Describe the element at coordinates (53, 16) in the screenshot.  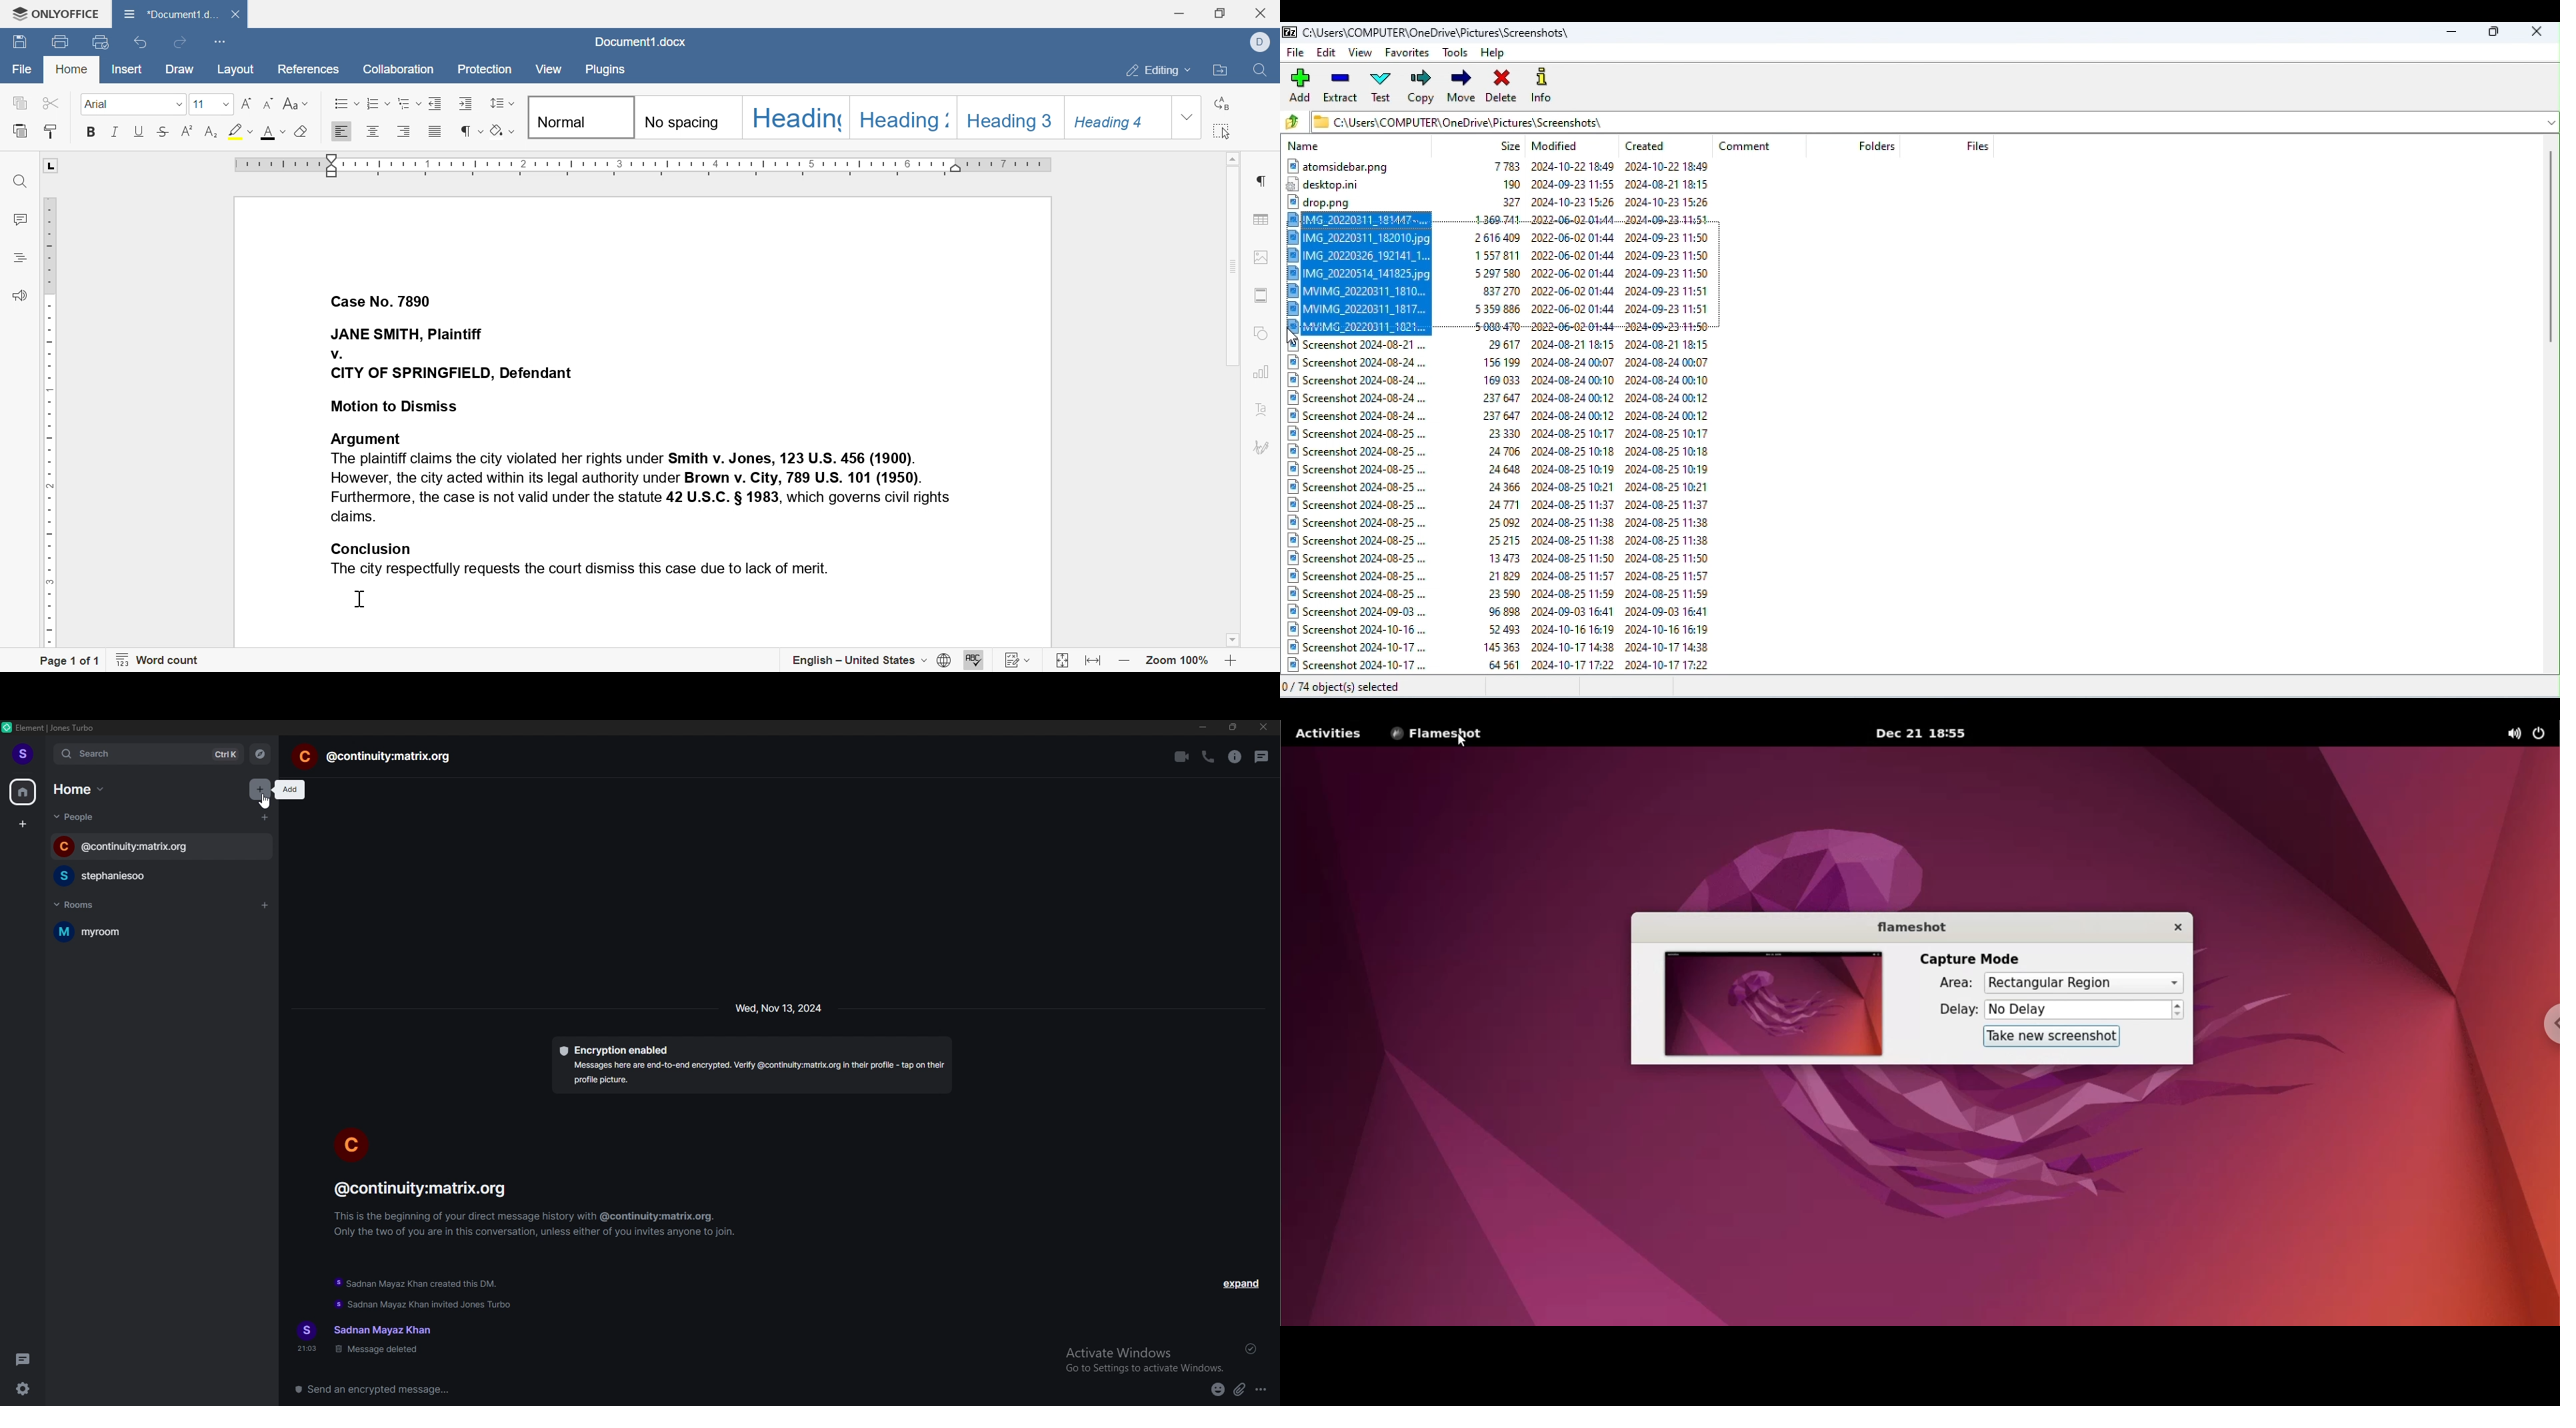
I see `ONLYOFFICE` at that location.